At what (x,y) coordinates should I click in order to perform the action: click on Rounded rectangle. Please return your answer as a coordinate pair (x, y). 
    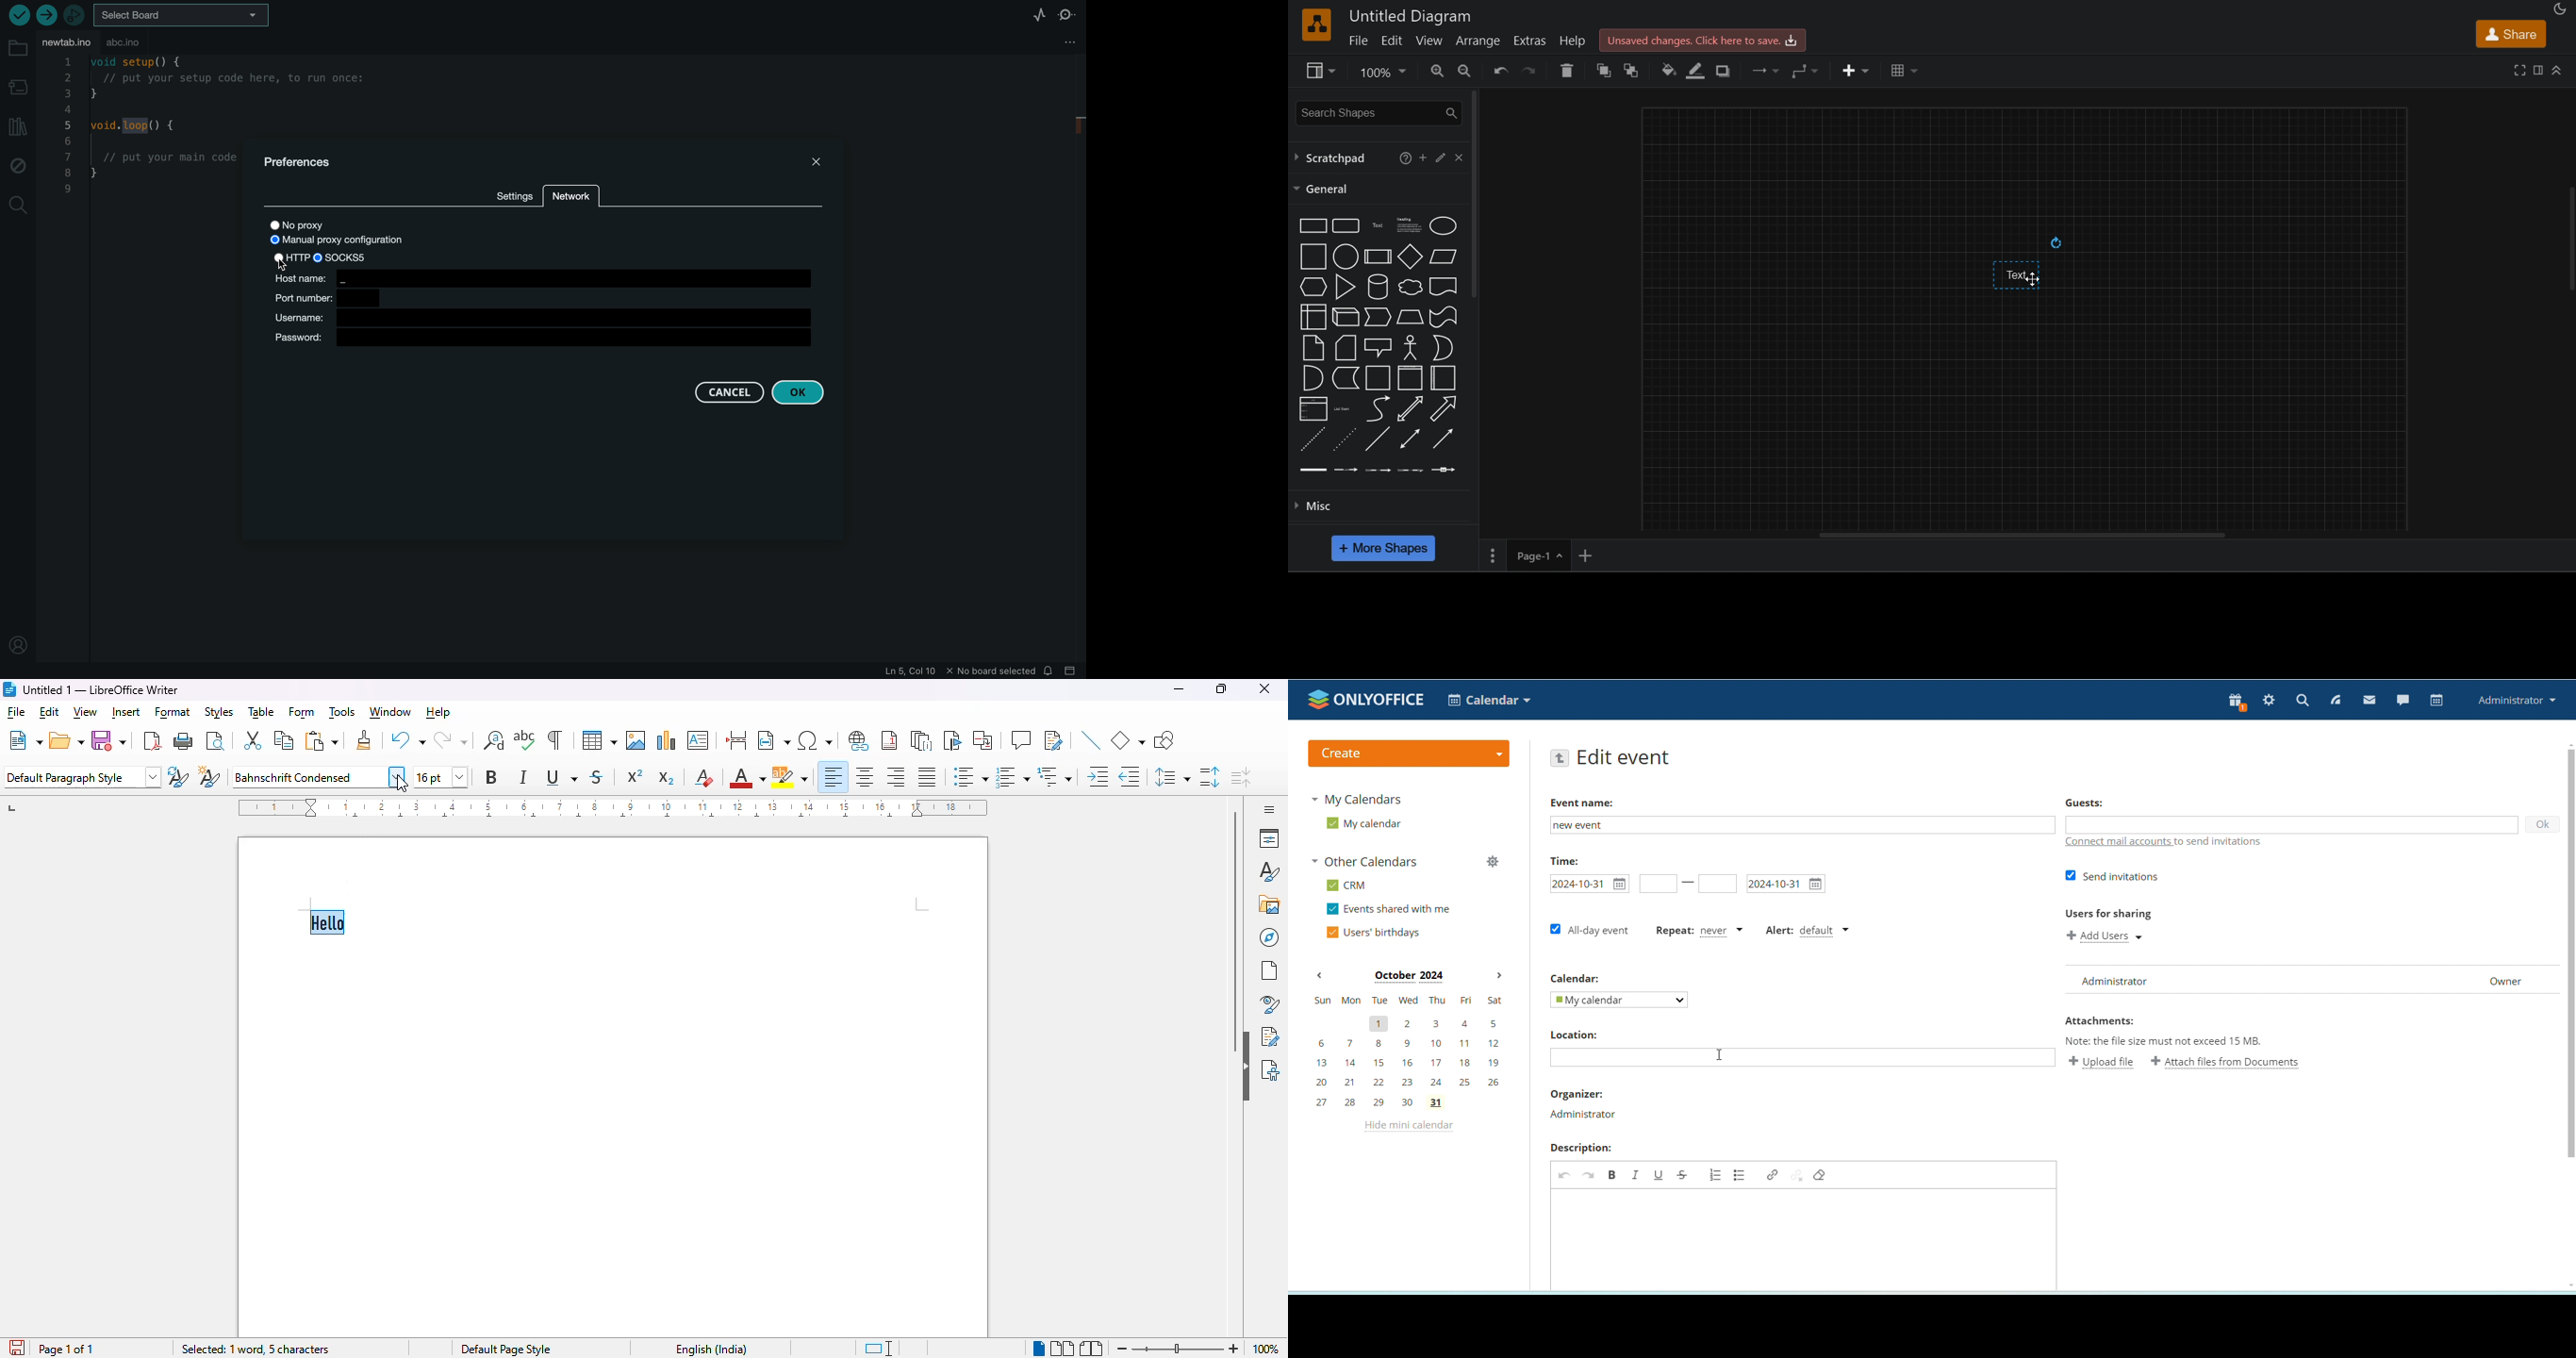
    Looking at the image, I should click on (1346, 225).